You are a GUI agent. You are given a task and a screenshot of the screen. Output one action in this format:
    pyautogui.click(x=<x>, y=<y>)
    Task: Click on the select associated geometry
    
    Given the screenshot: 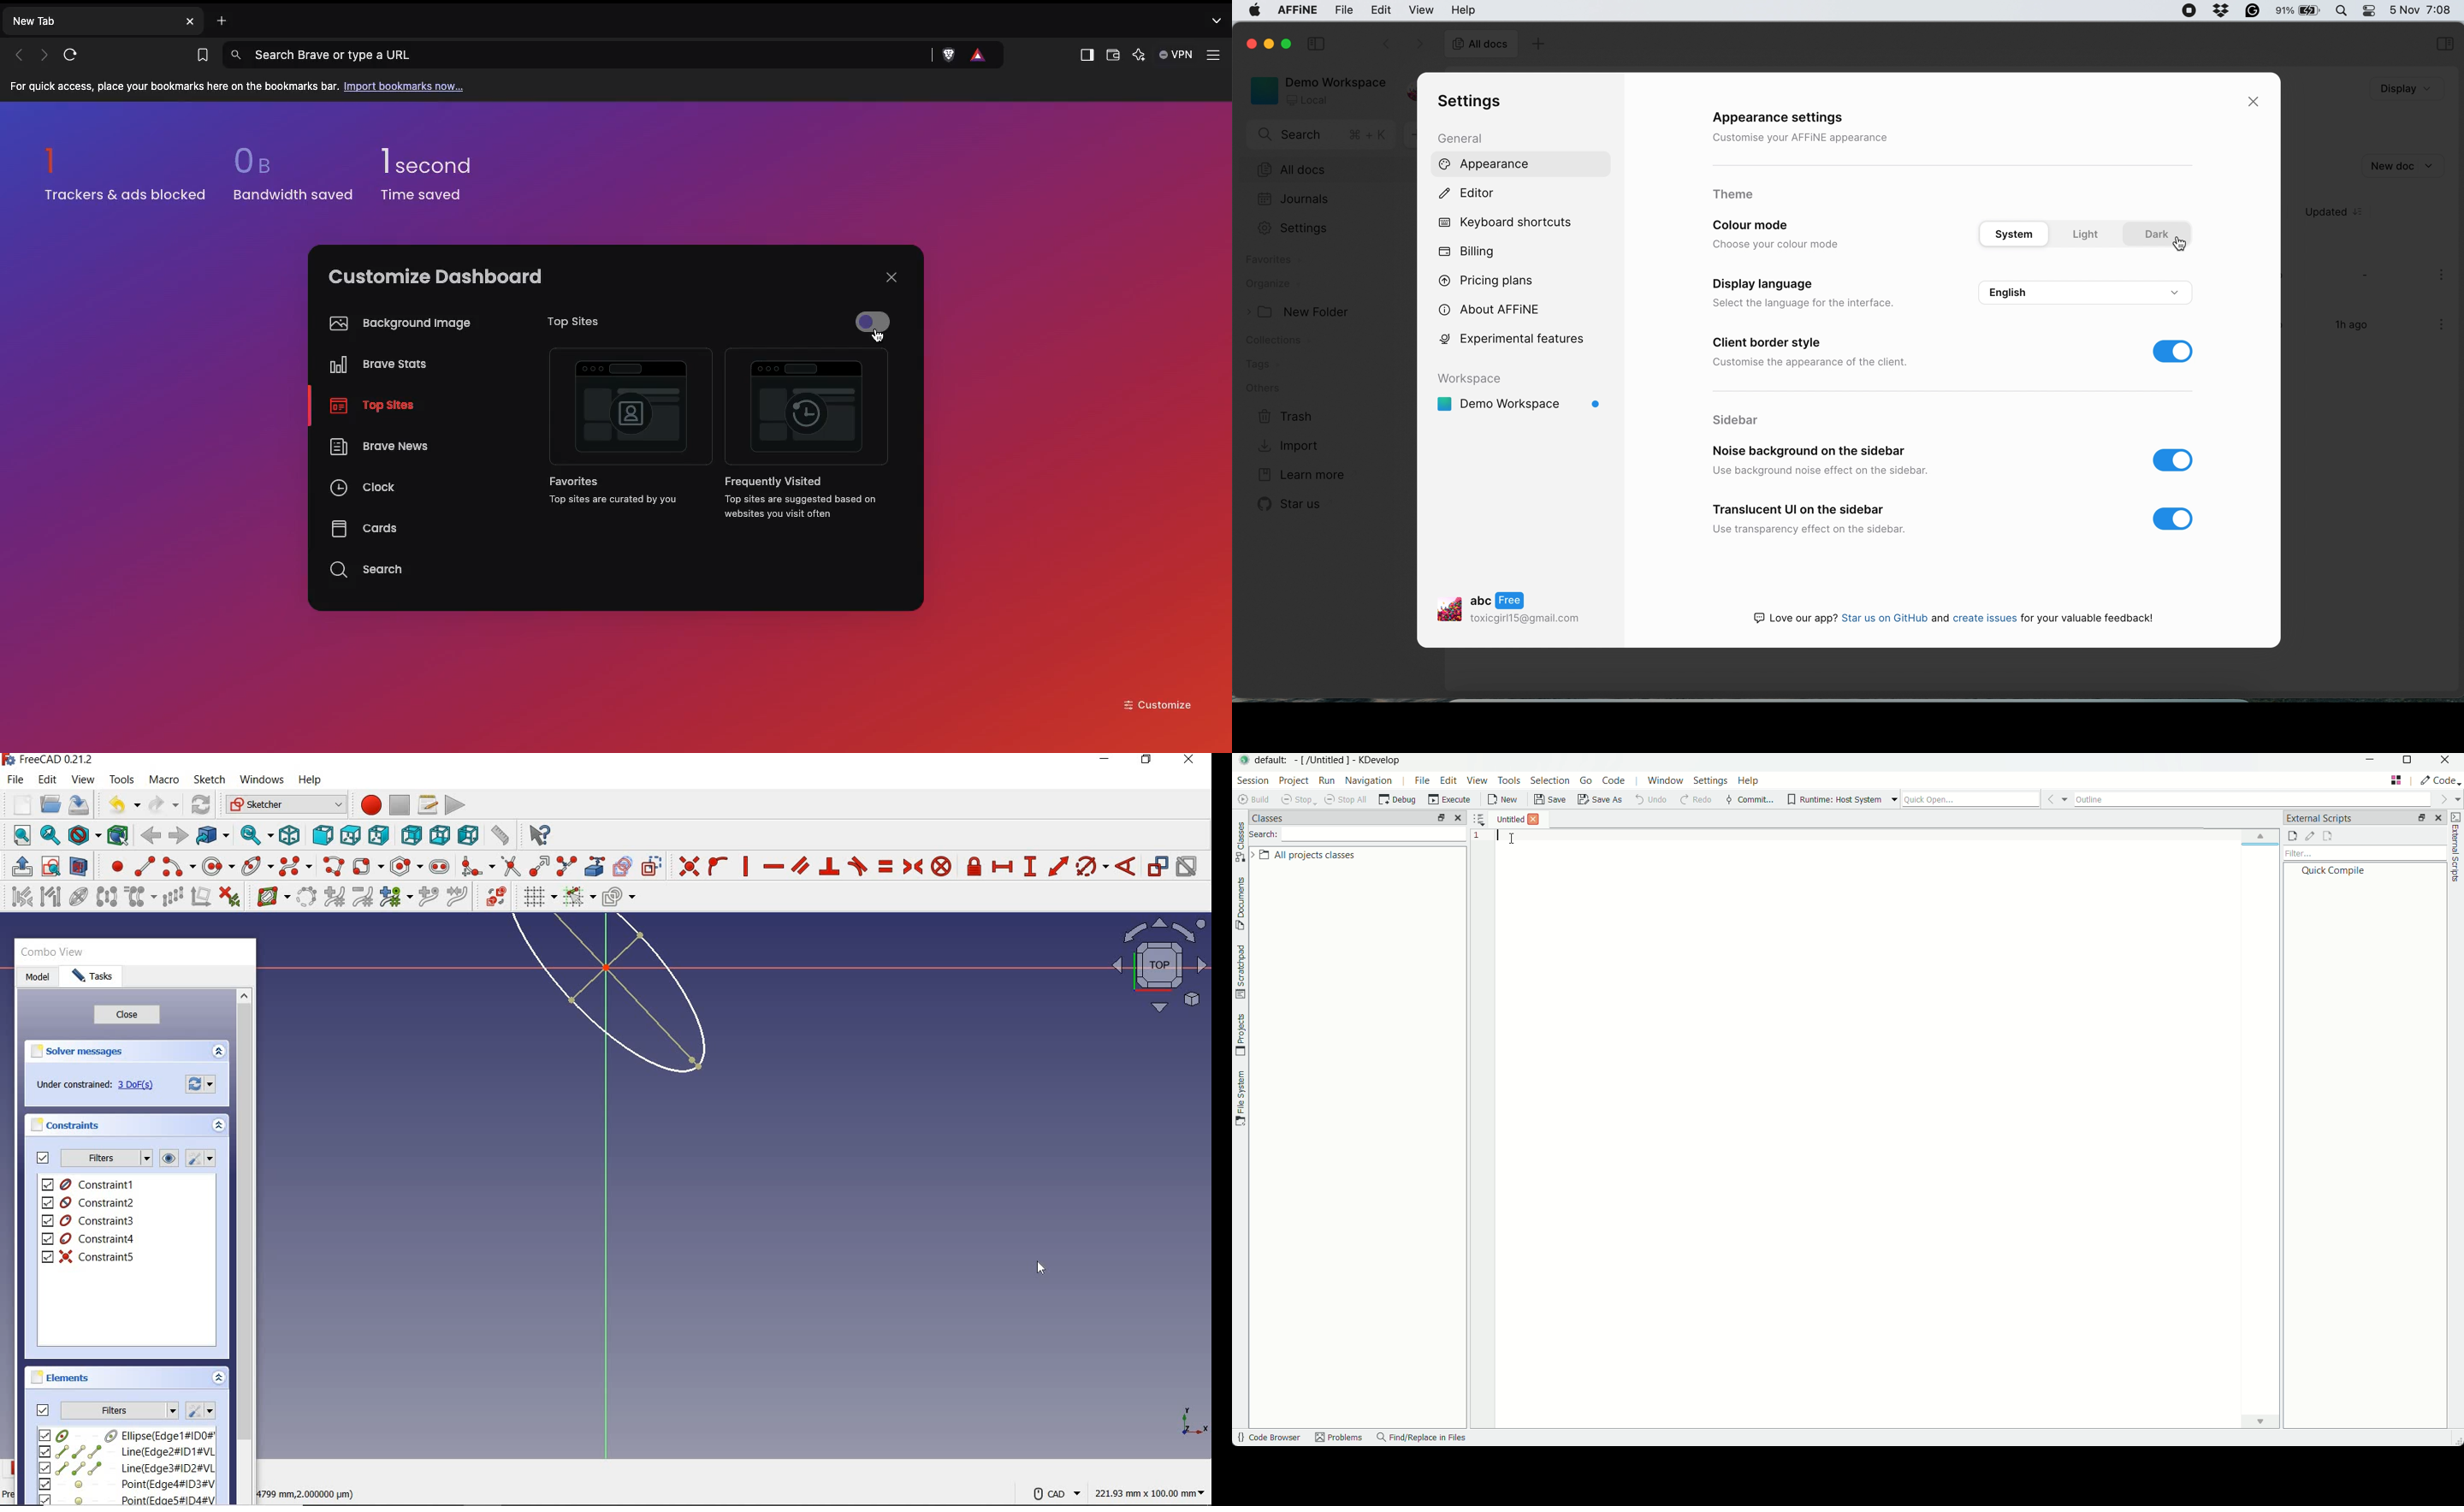 What is the action you would take?
    pyautogui.click(x=50, y=898)
    